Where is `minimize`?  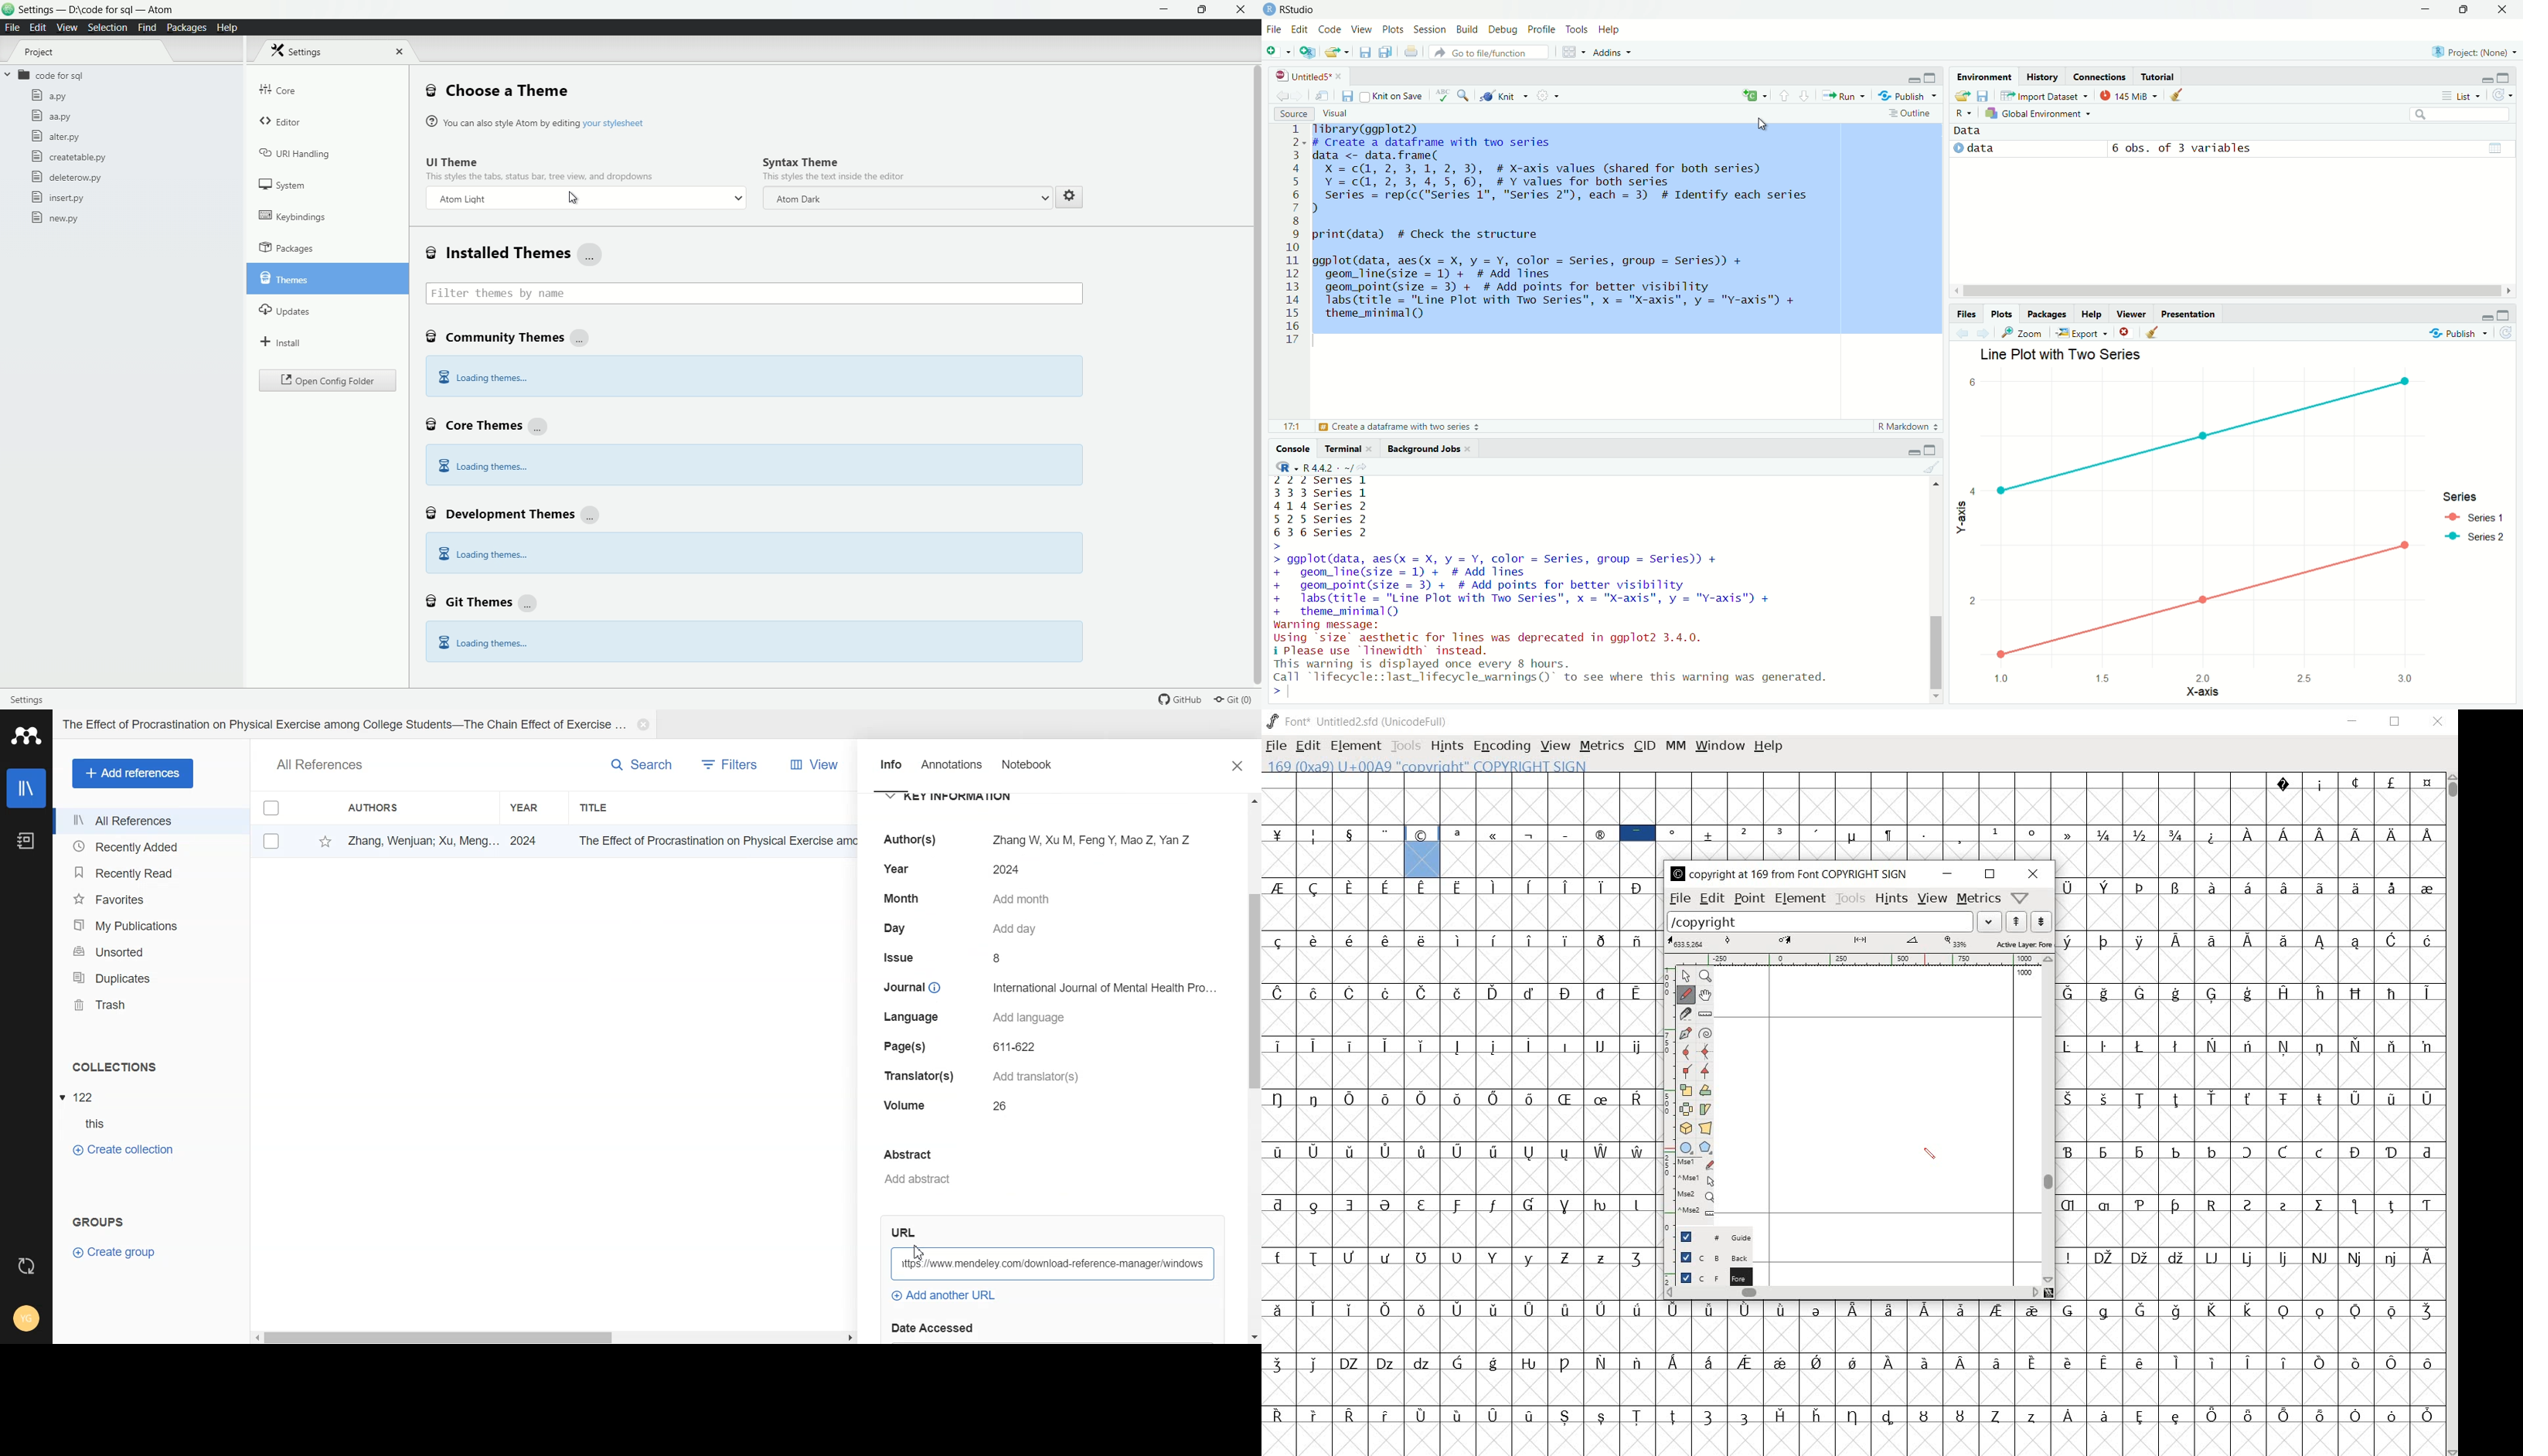 minimize is located at coordinates (1913, 450).